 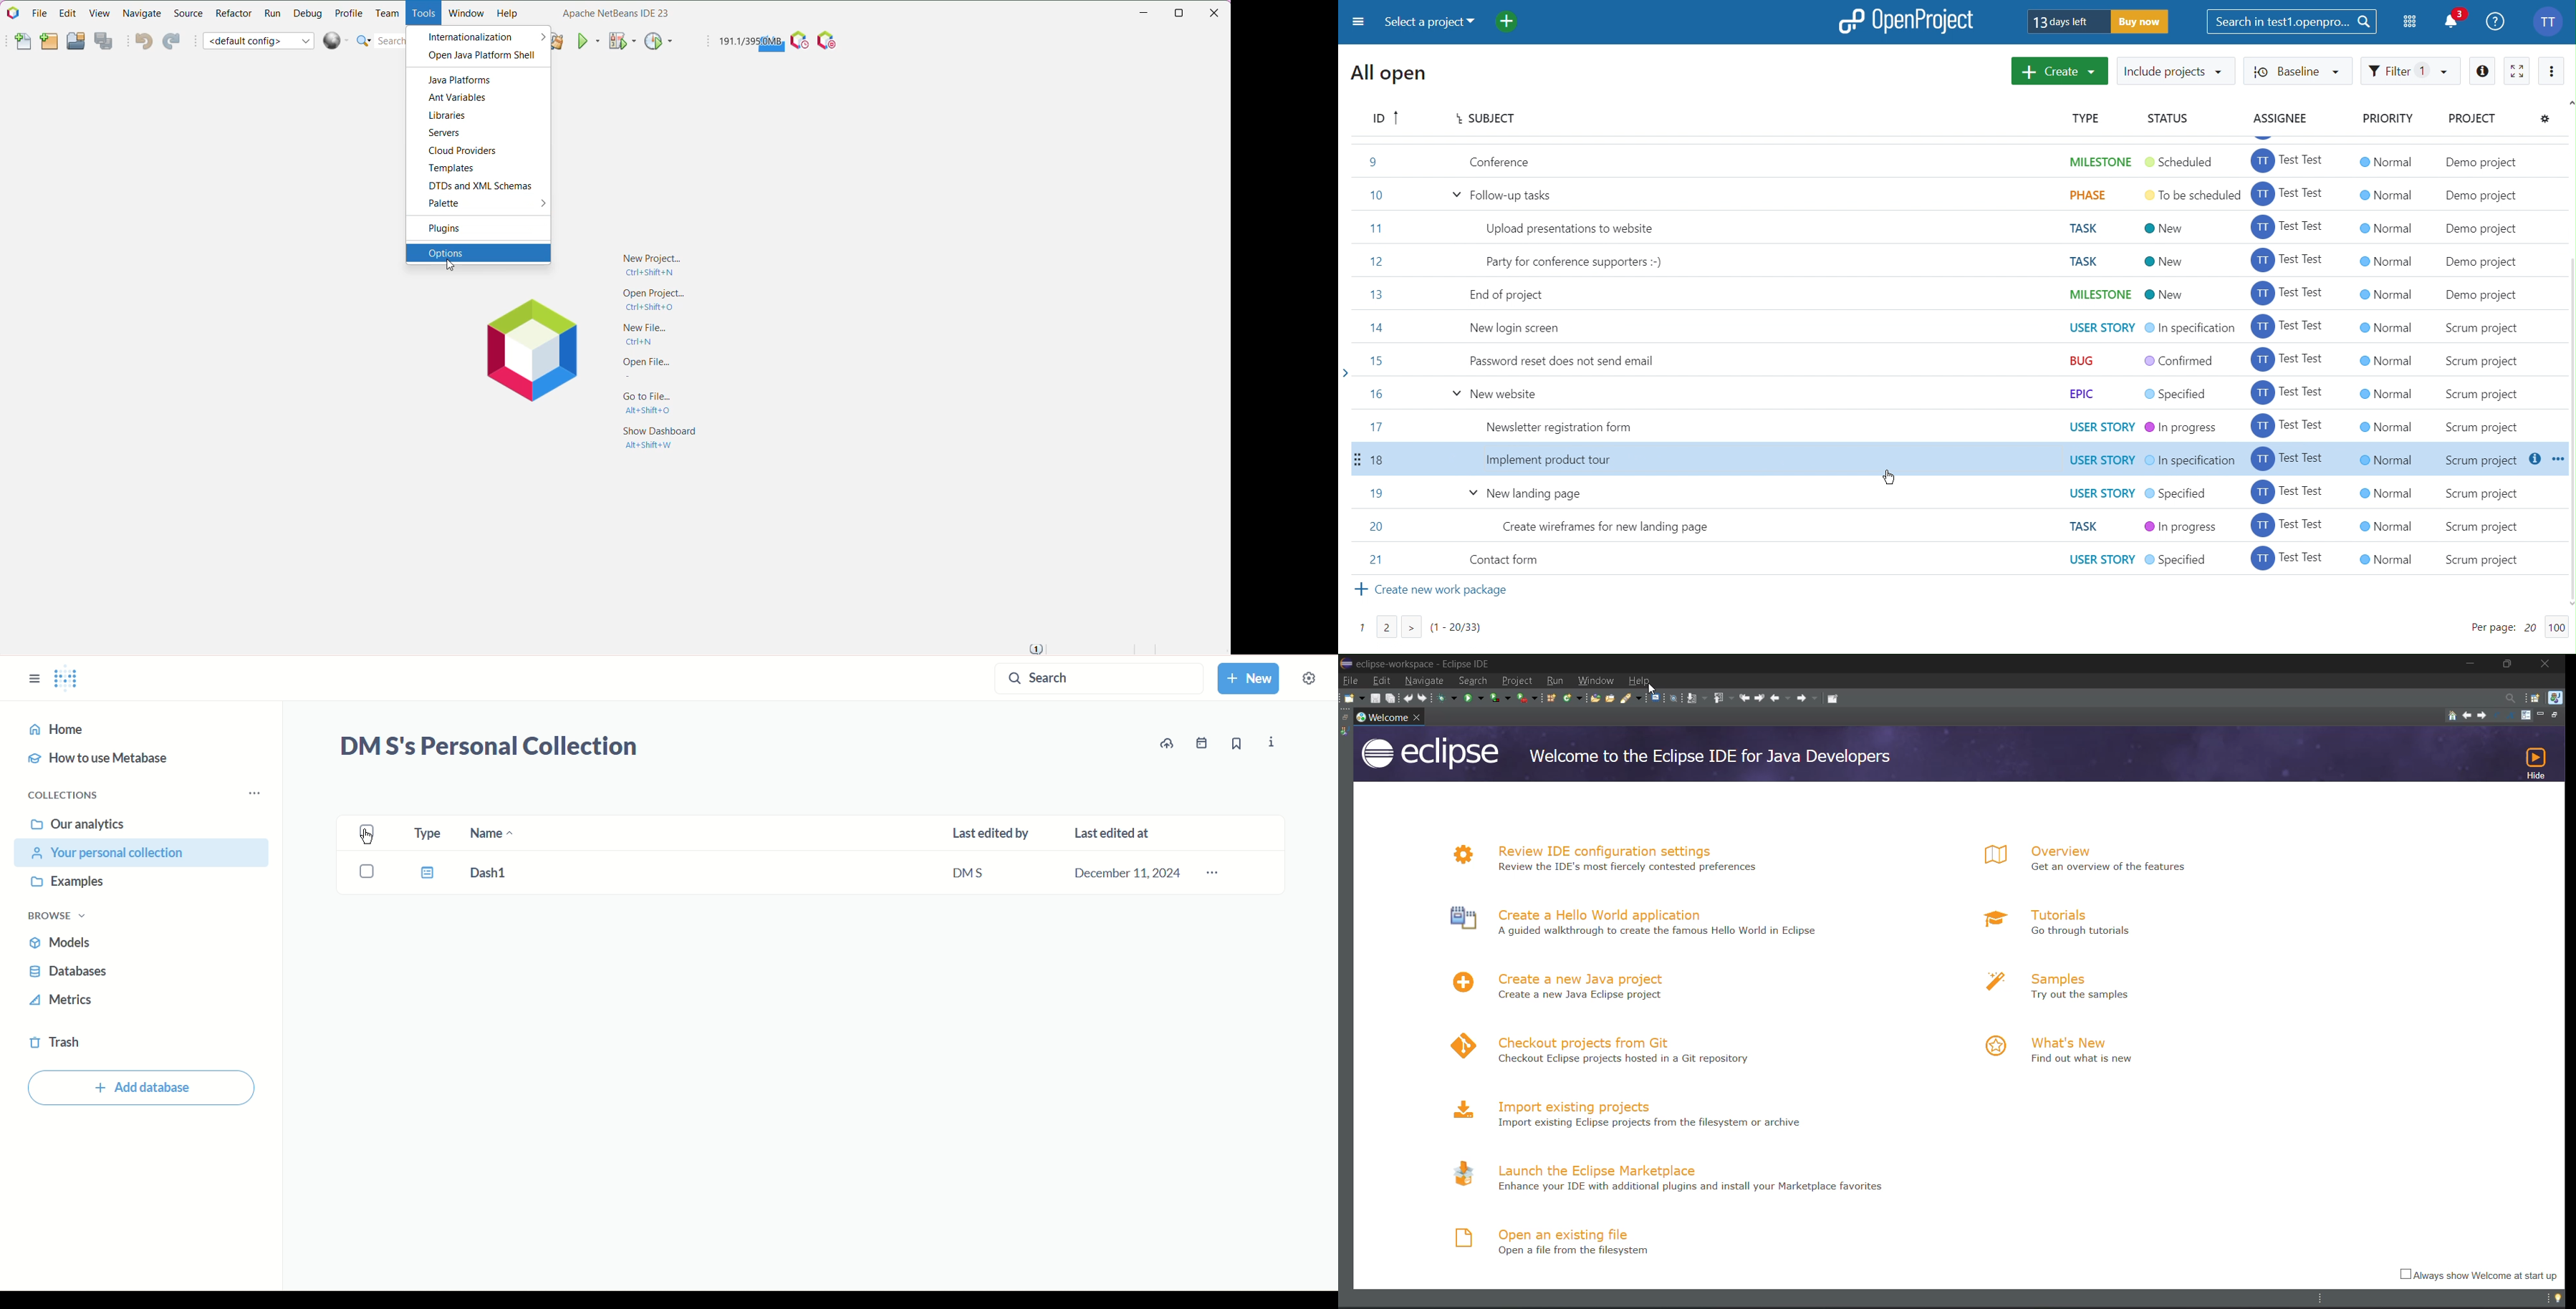 What do you see at coordinates (48, 42) in the screenshot?
I see `New Project` at bounding box center [48, 42].